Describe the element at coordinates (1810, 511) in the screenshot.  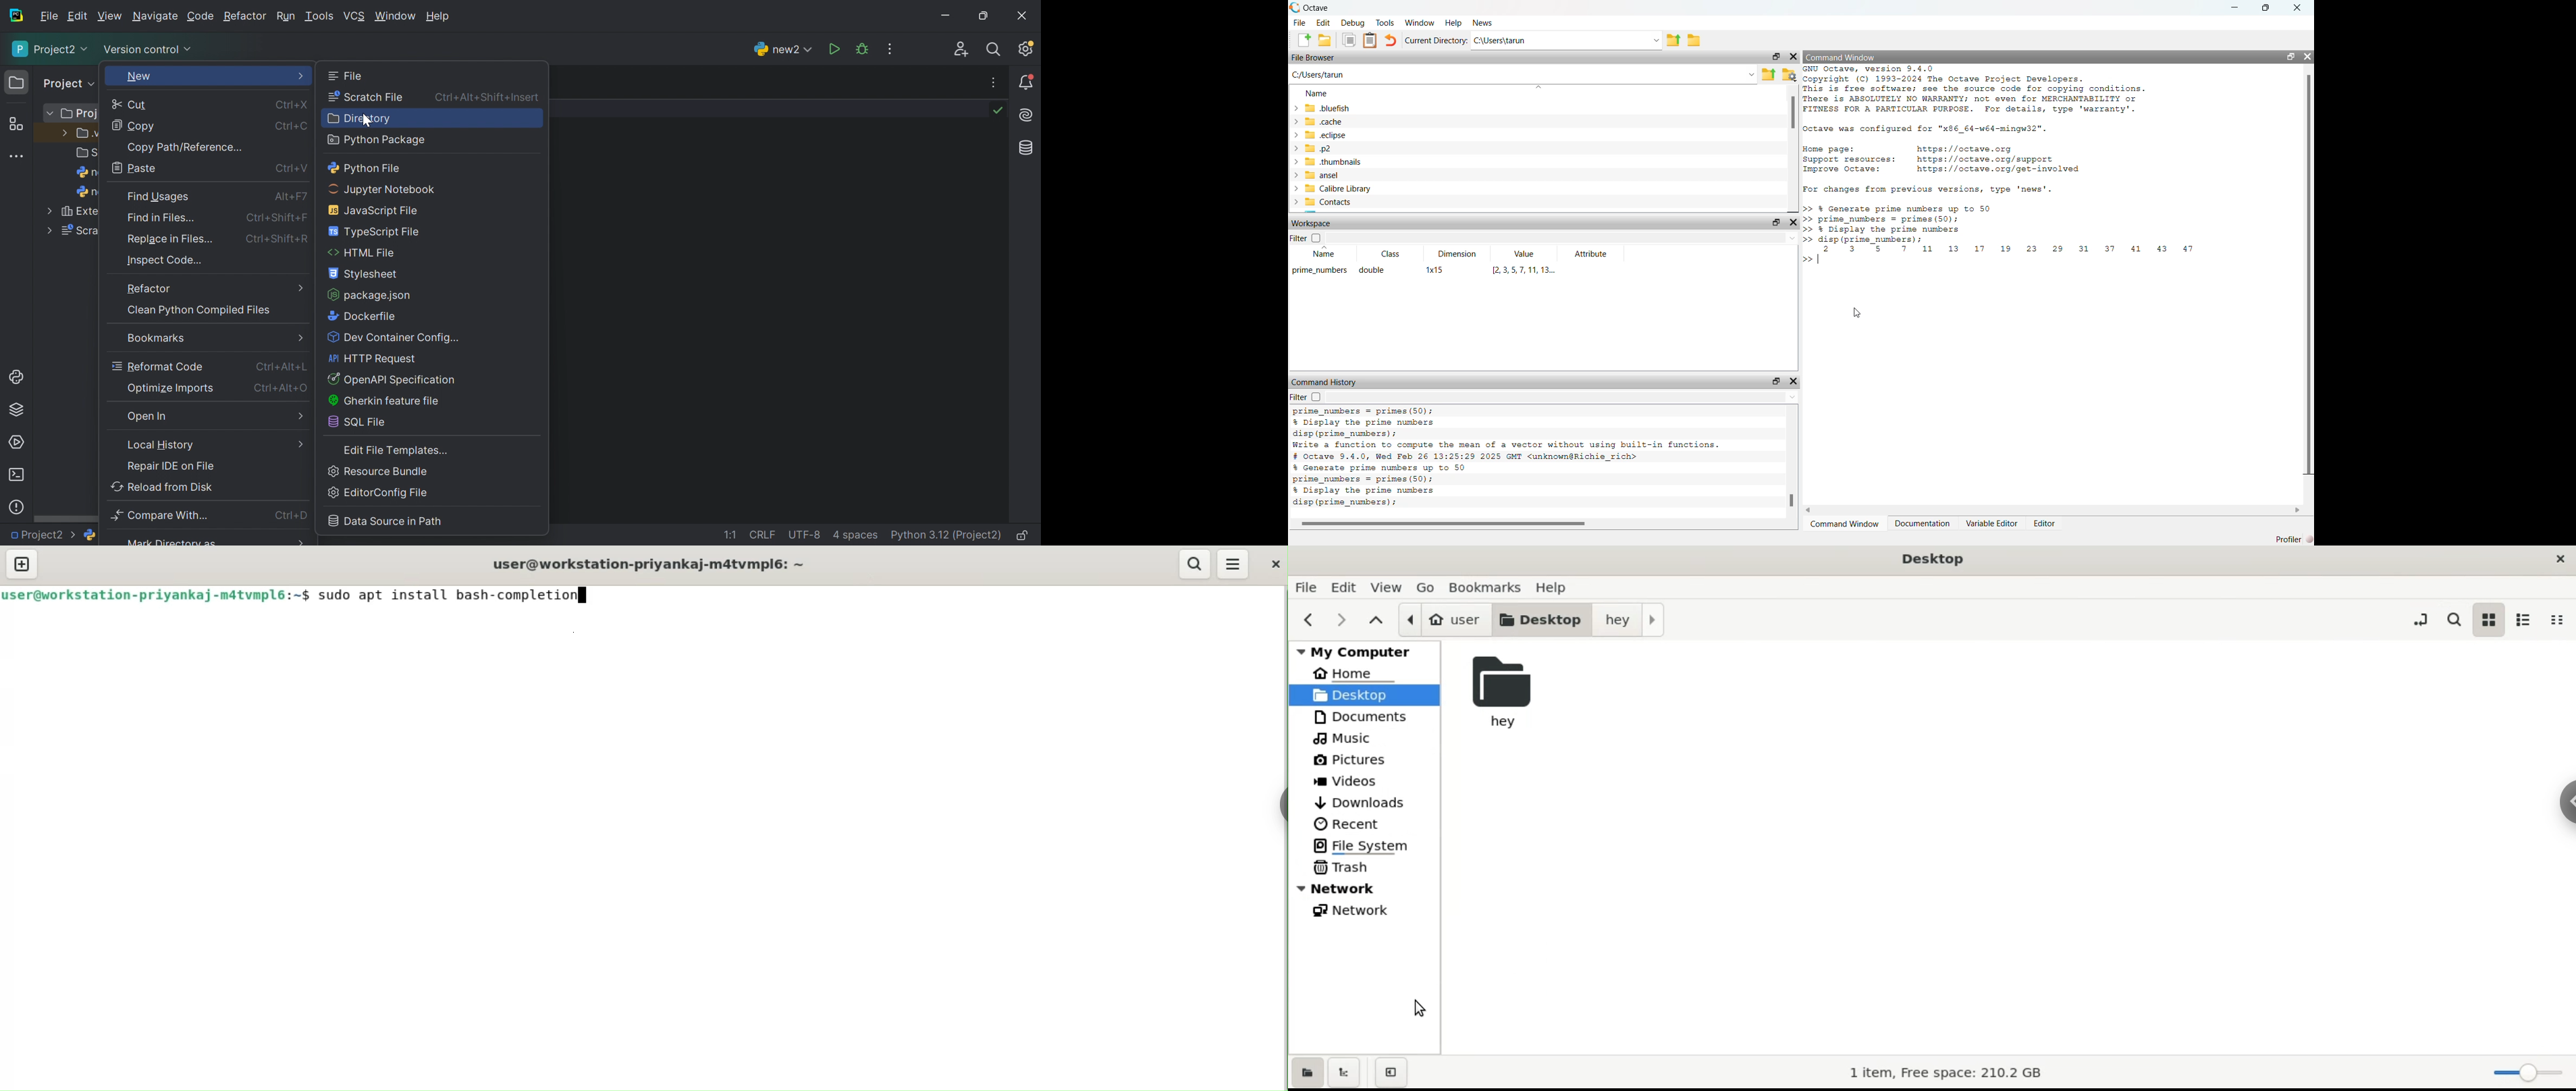
I see `scroll left` at that location.